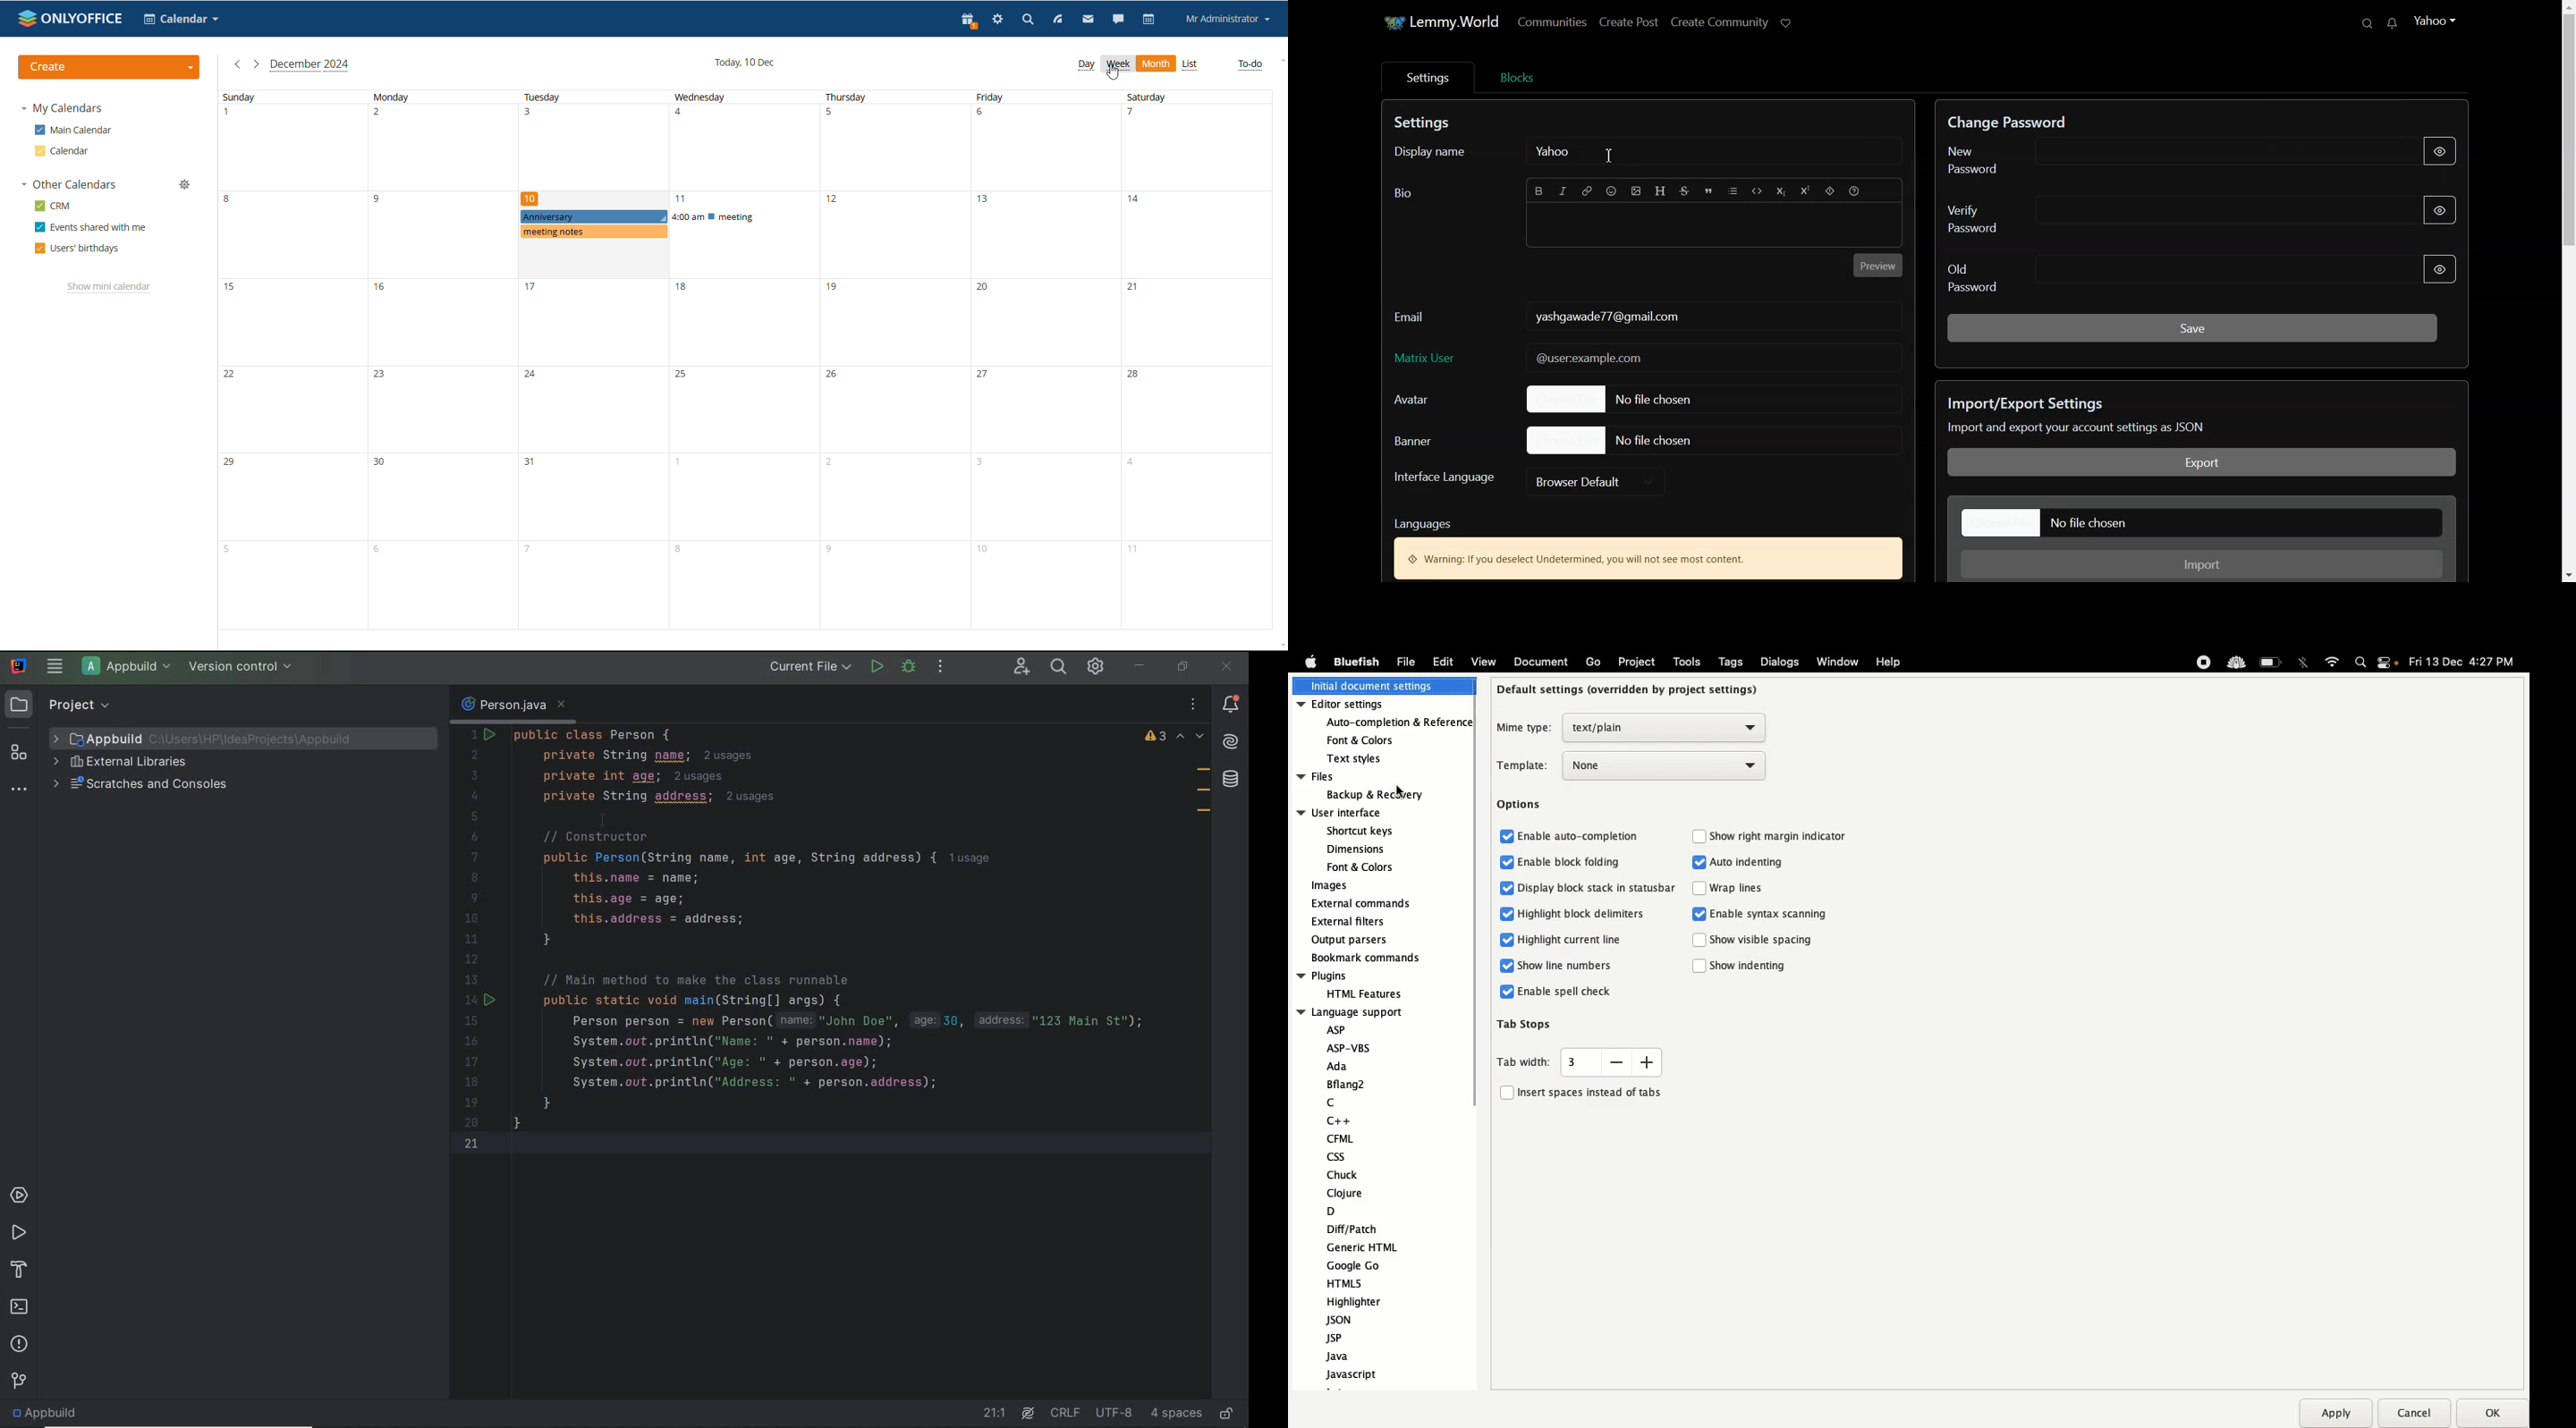 The image size is (2576, 1428). Describe the element at coordinates (1028, 1414) in the screenshot. I see `AI Assistant` at that location.